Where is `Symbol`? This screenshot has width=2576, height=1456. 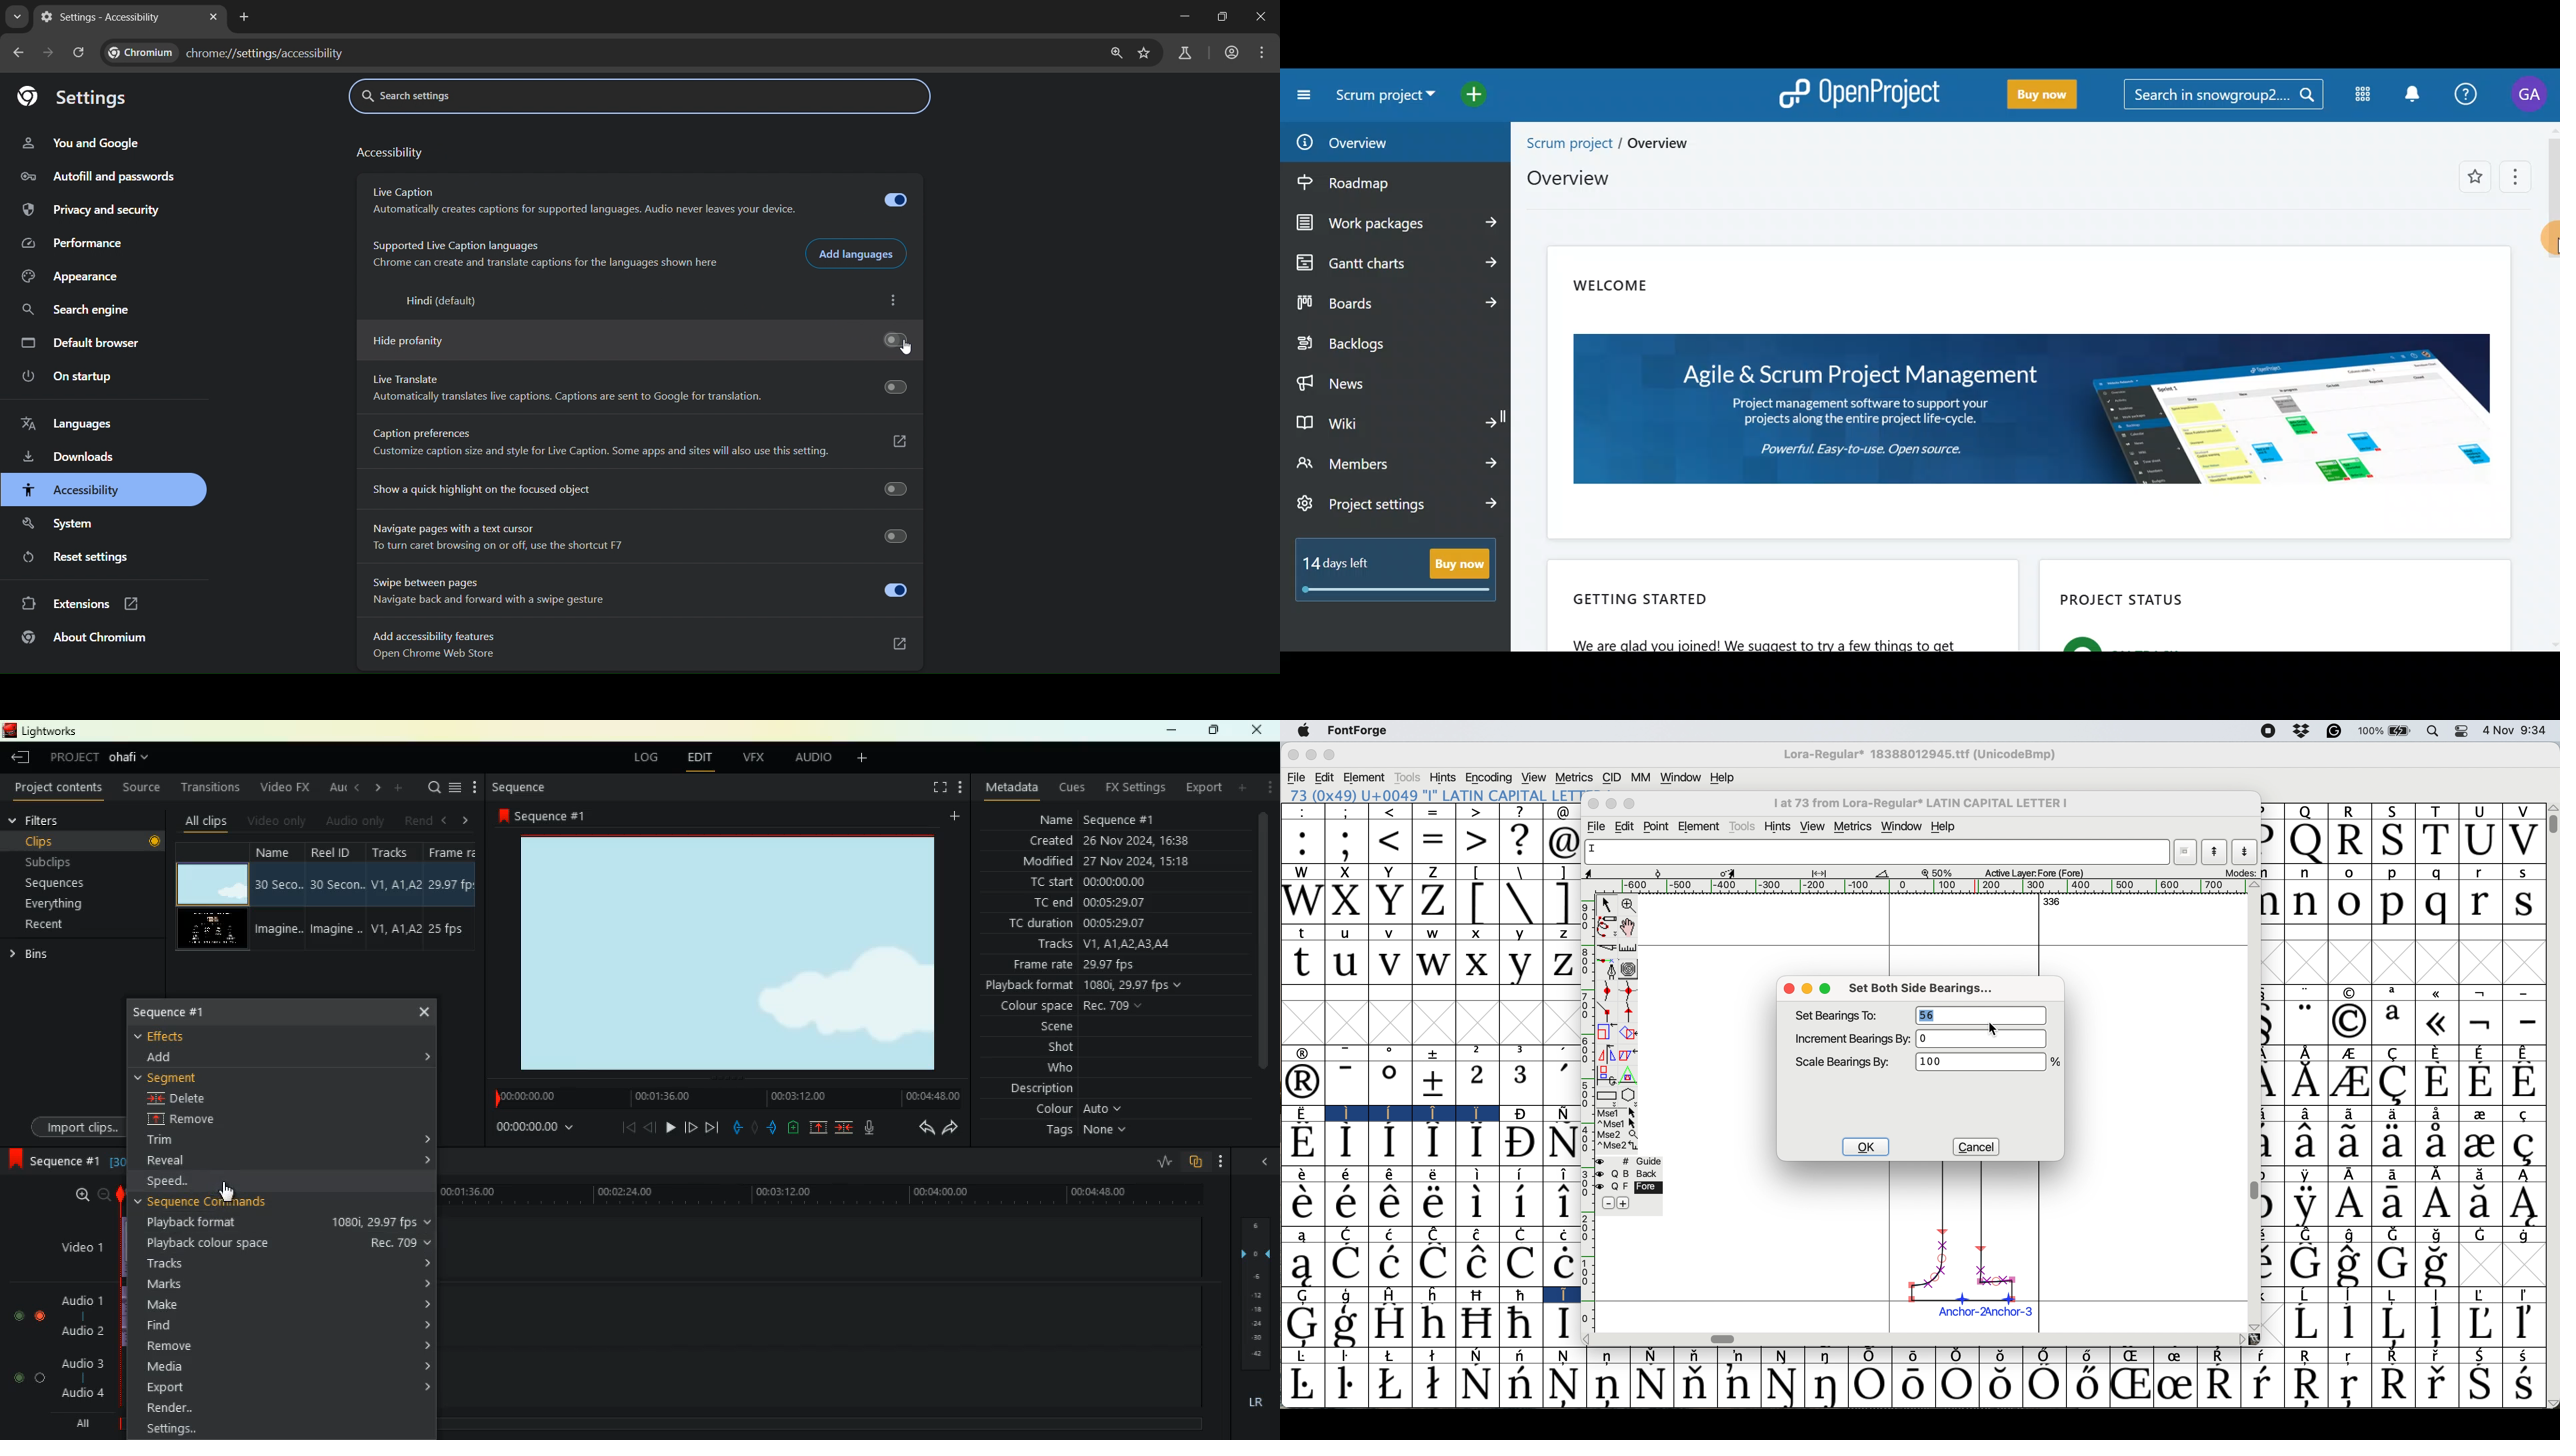 Symbol is located at coordinates (2221, 1356).